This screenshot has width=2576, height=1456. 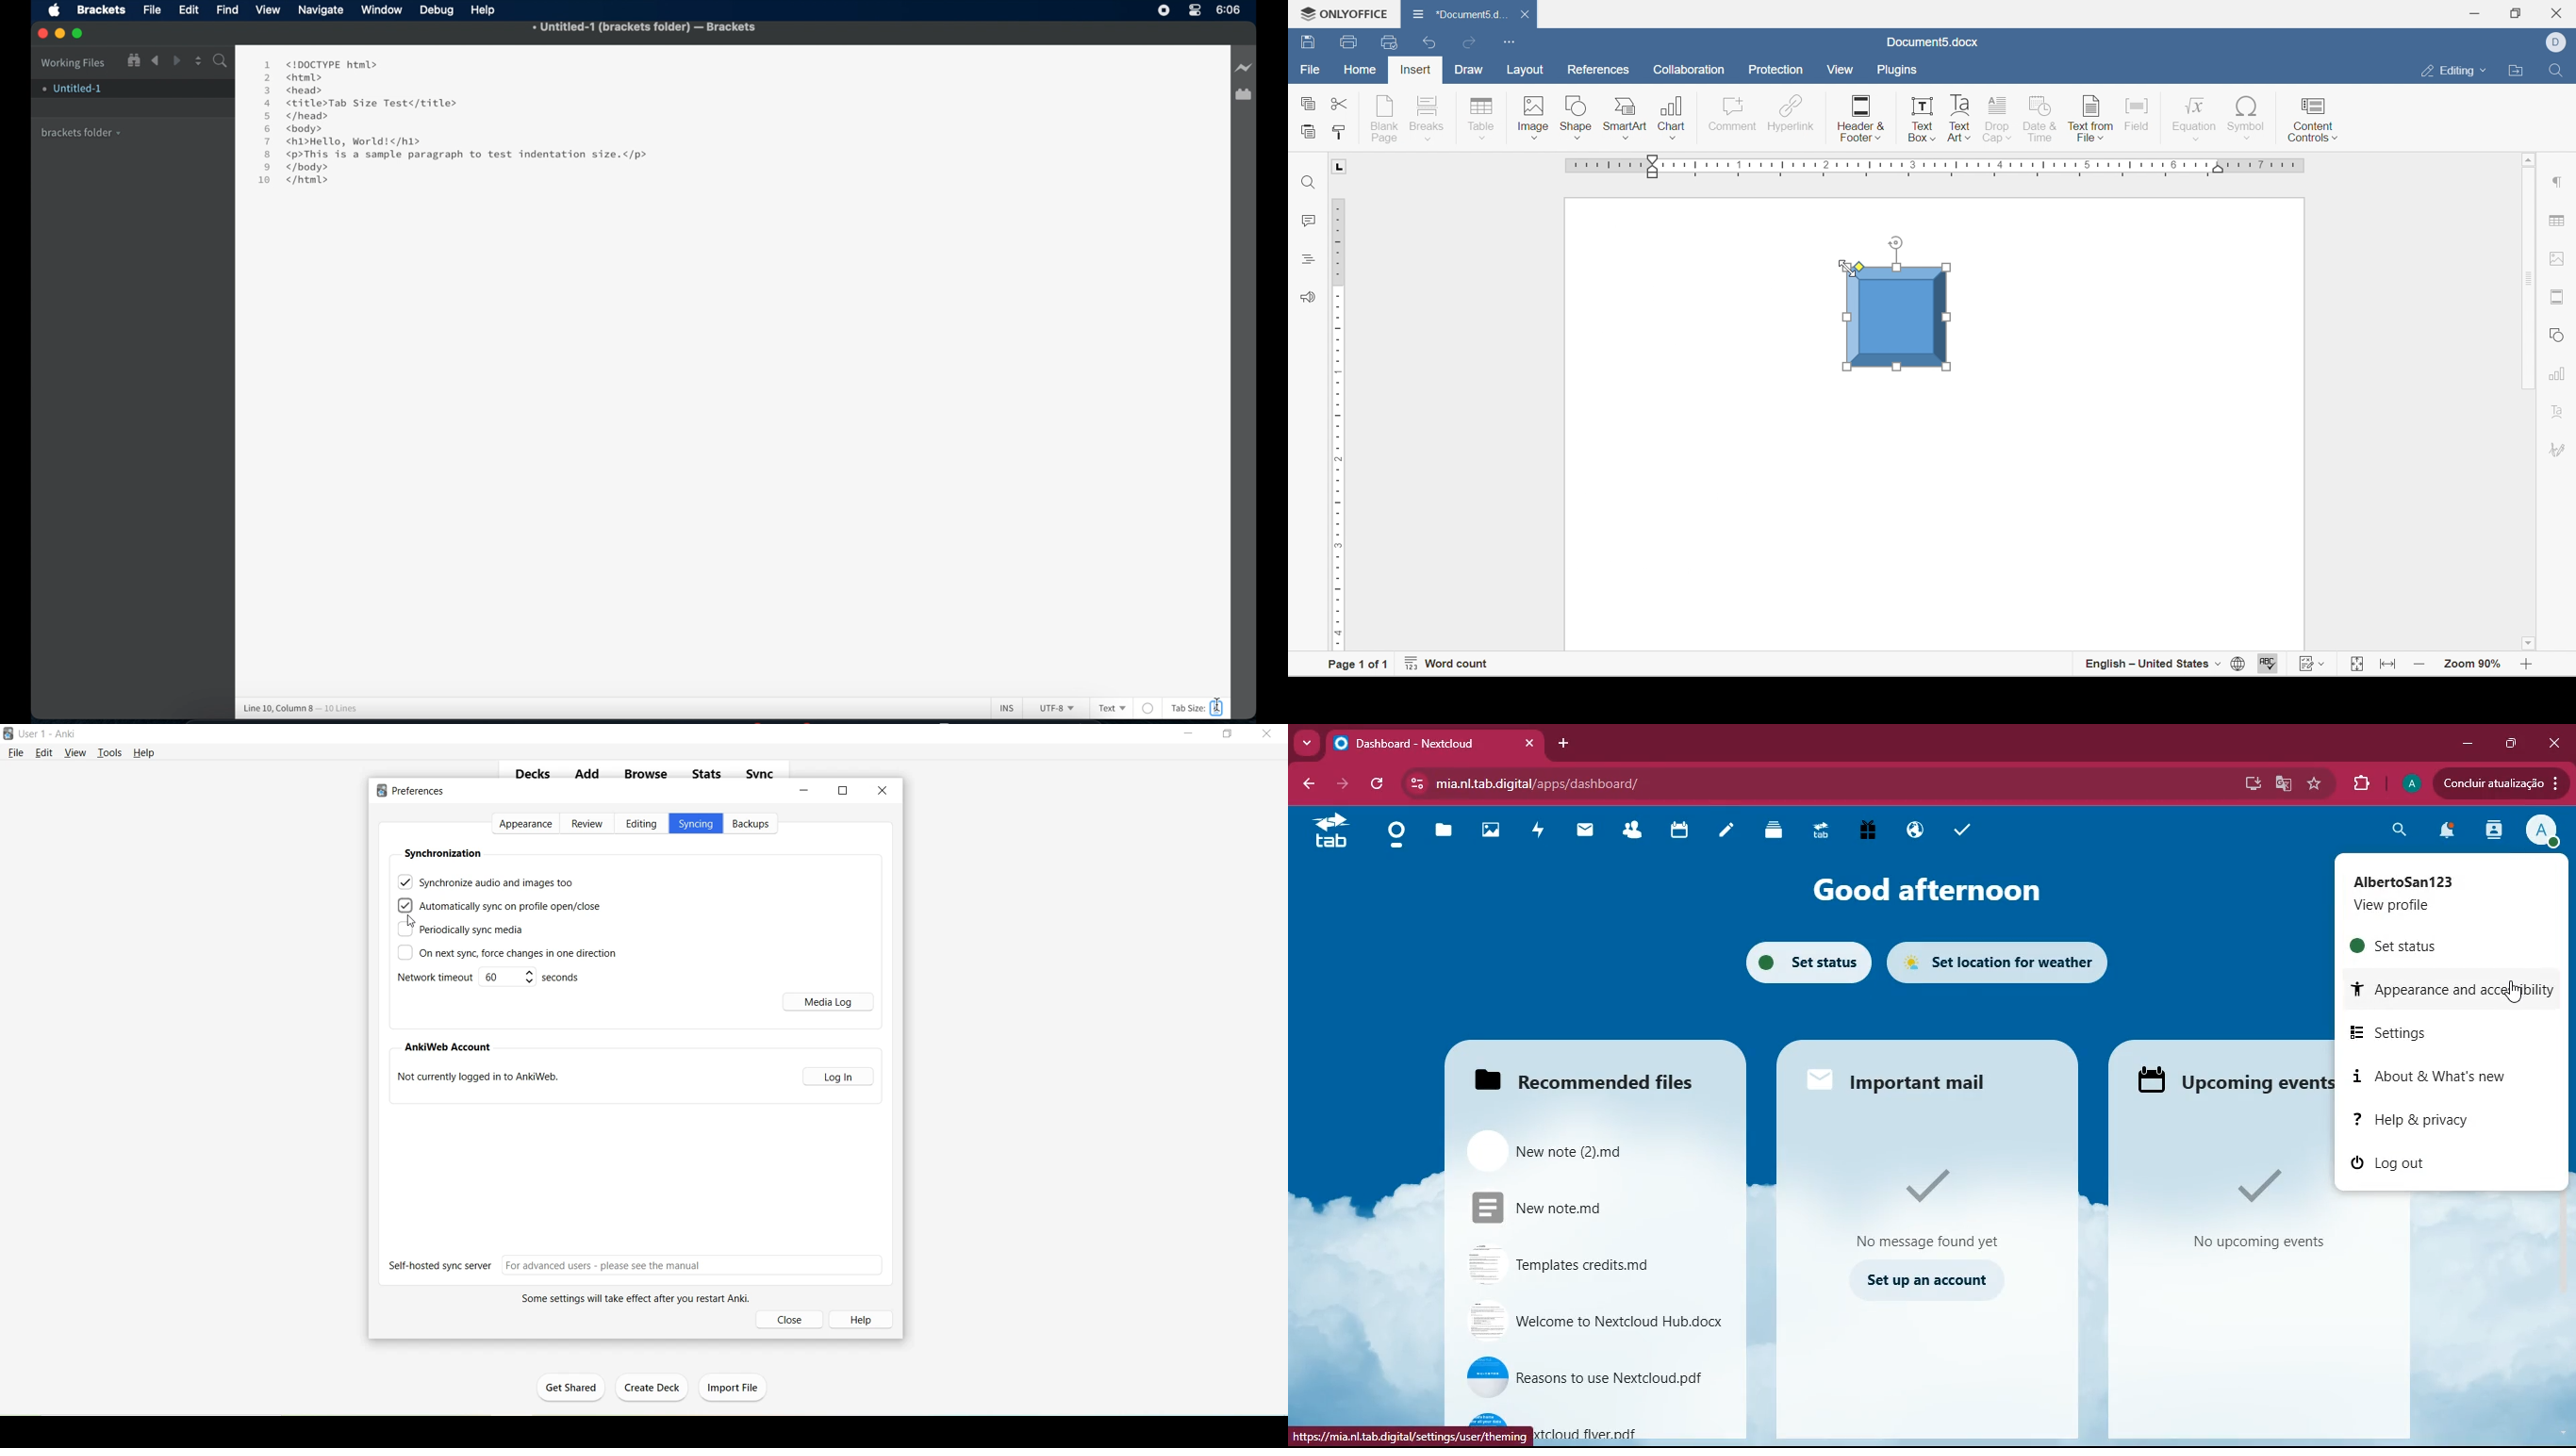 What do you see at coordinates (2314, 783) in the screenshot?
I see `favorite` at bounding box center [2314, 783].